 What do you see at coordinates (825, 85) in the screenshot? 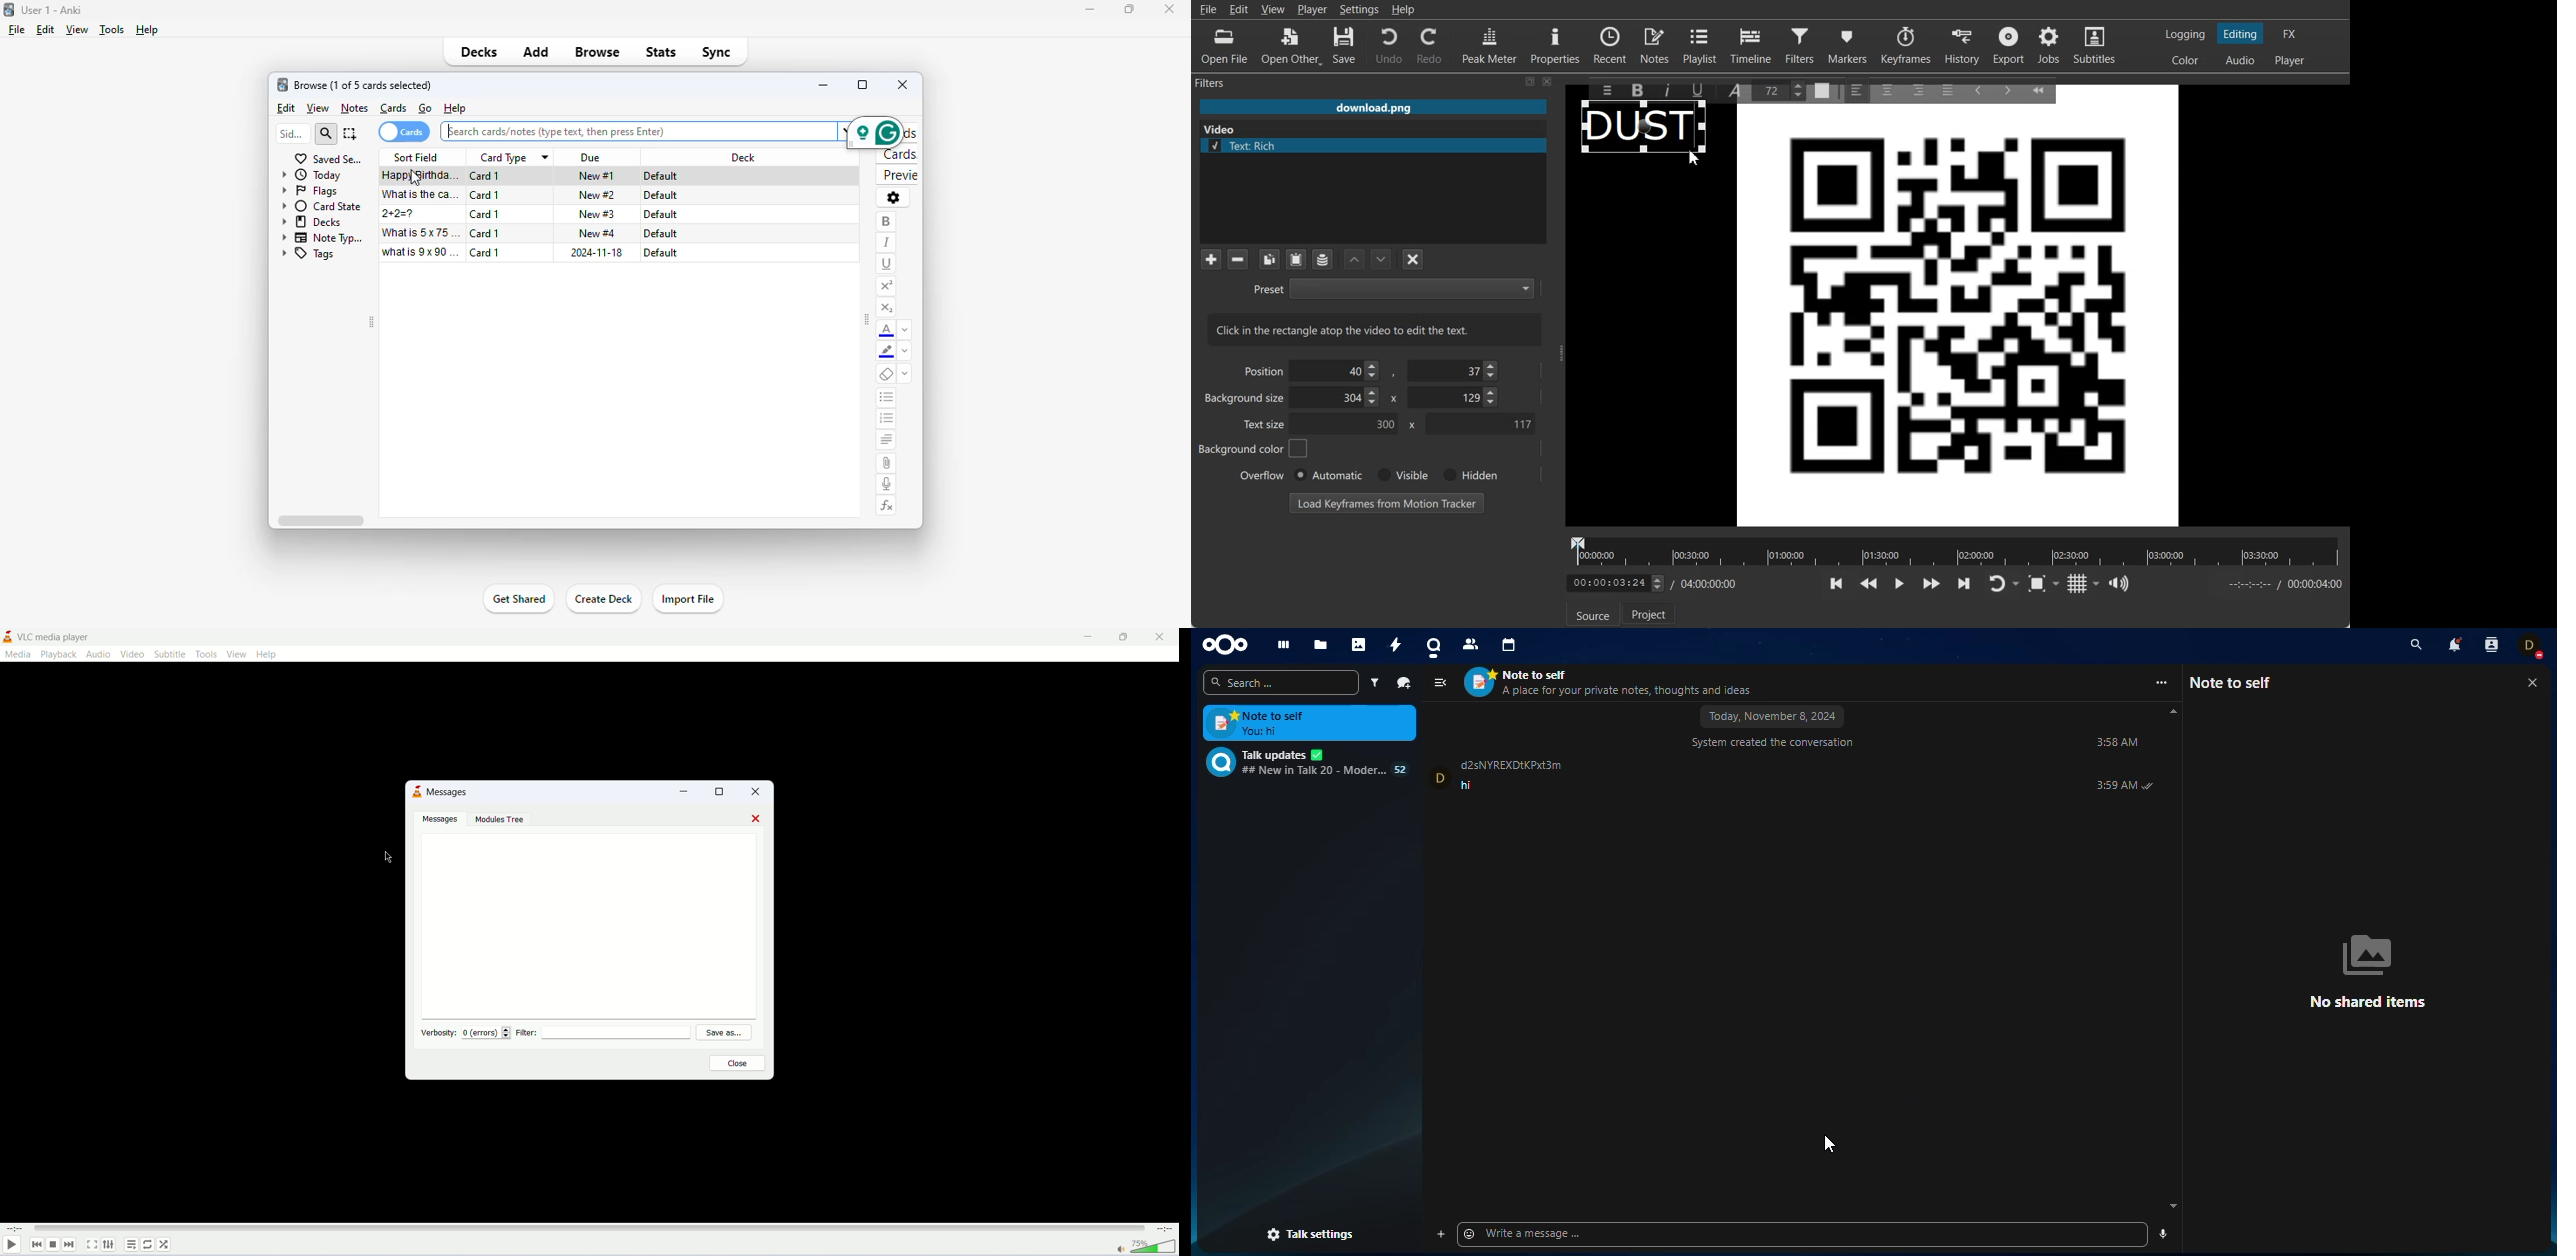
I see `minimize` at bounding box center [825, 85].